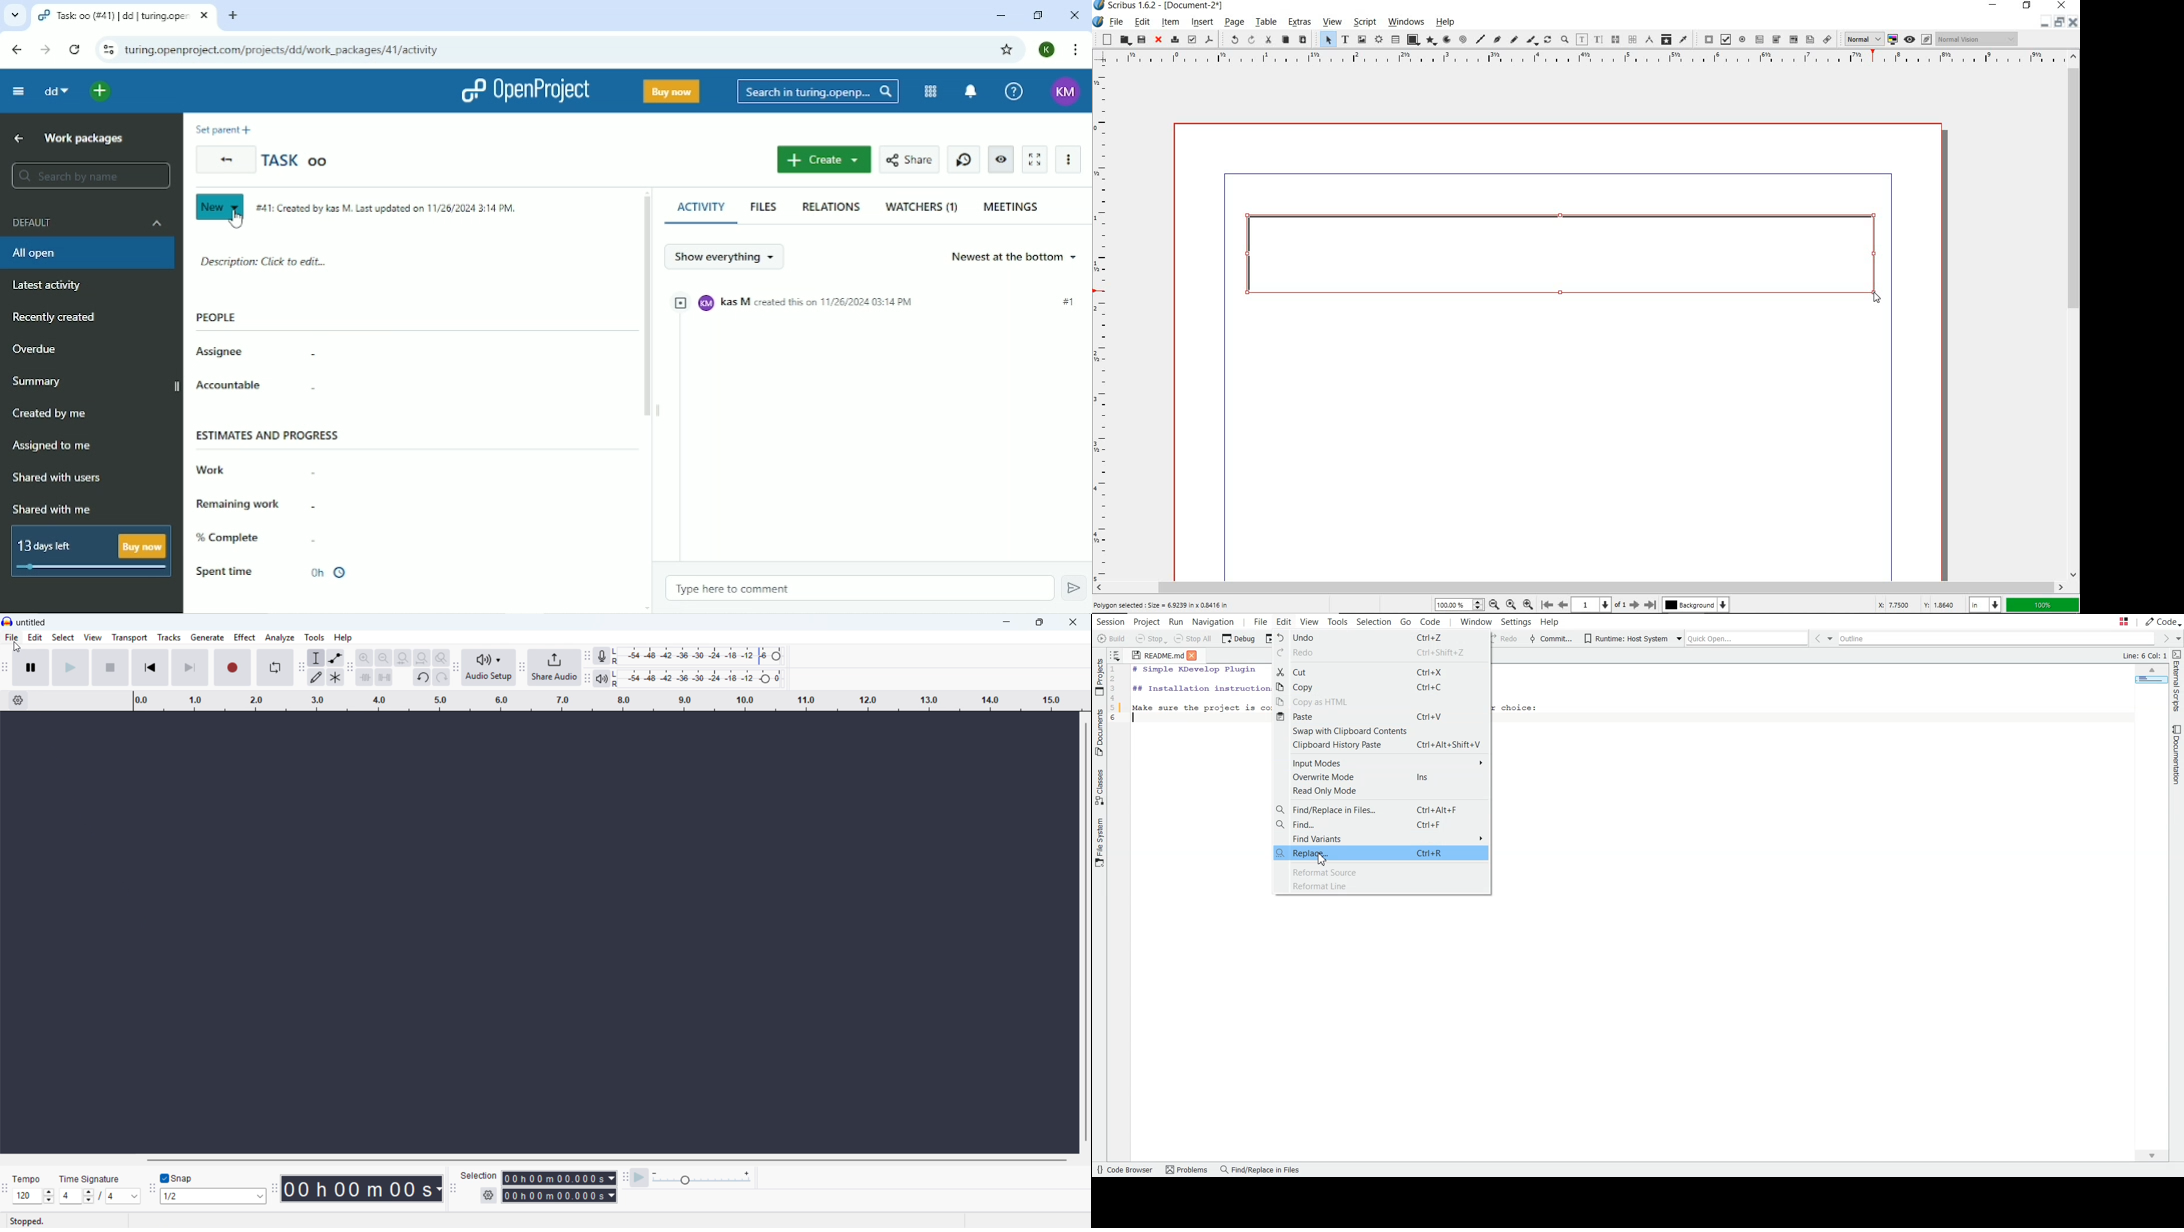  Describe the element at coordinates (1103, 323) in the screenshot. I see `ruler` at that location.